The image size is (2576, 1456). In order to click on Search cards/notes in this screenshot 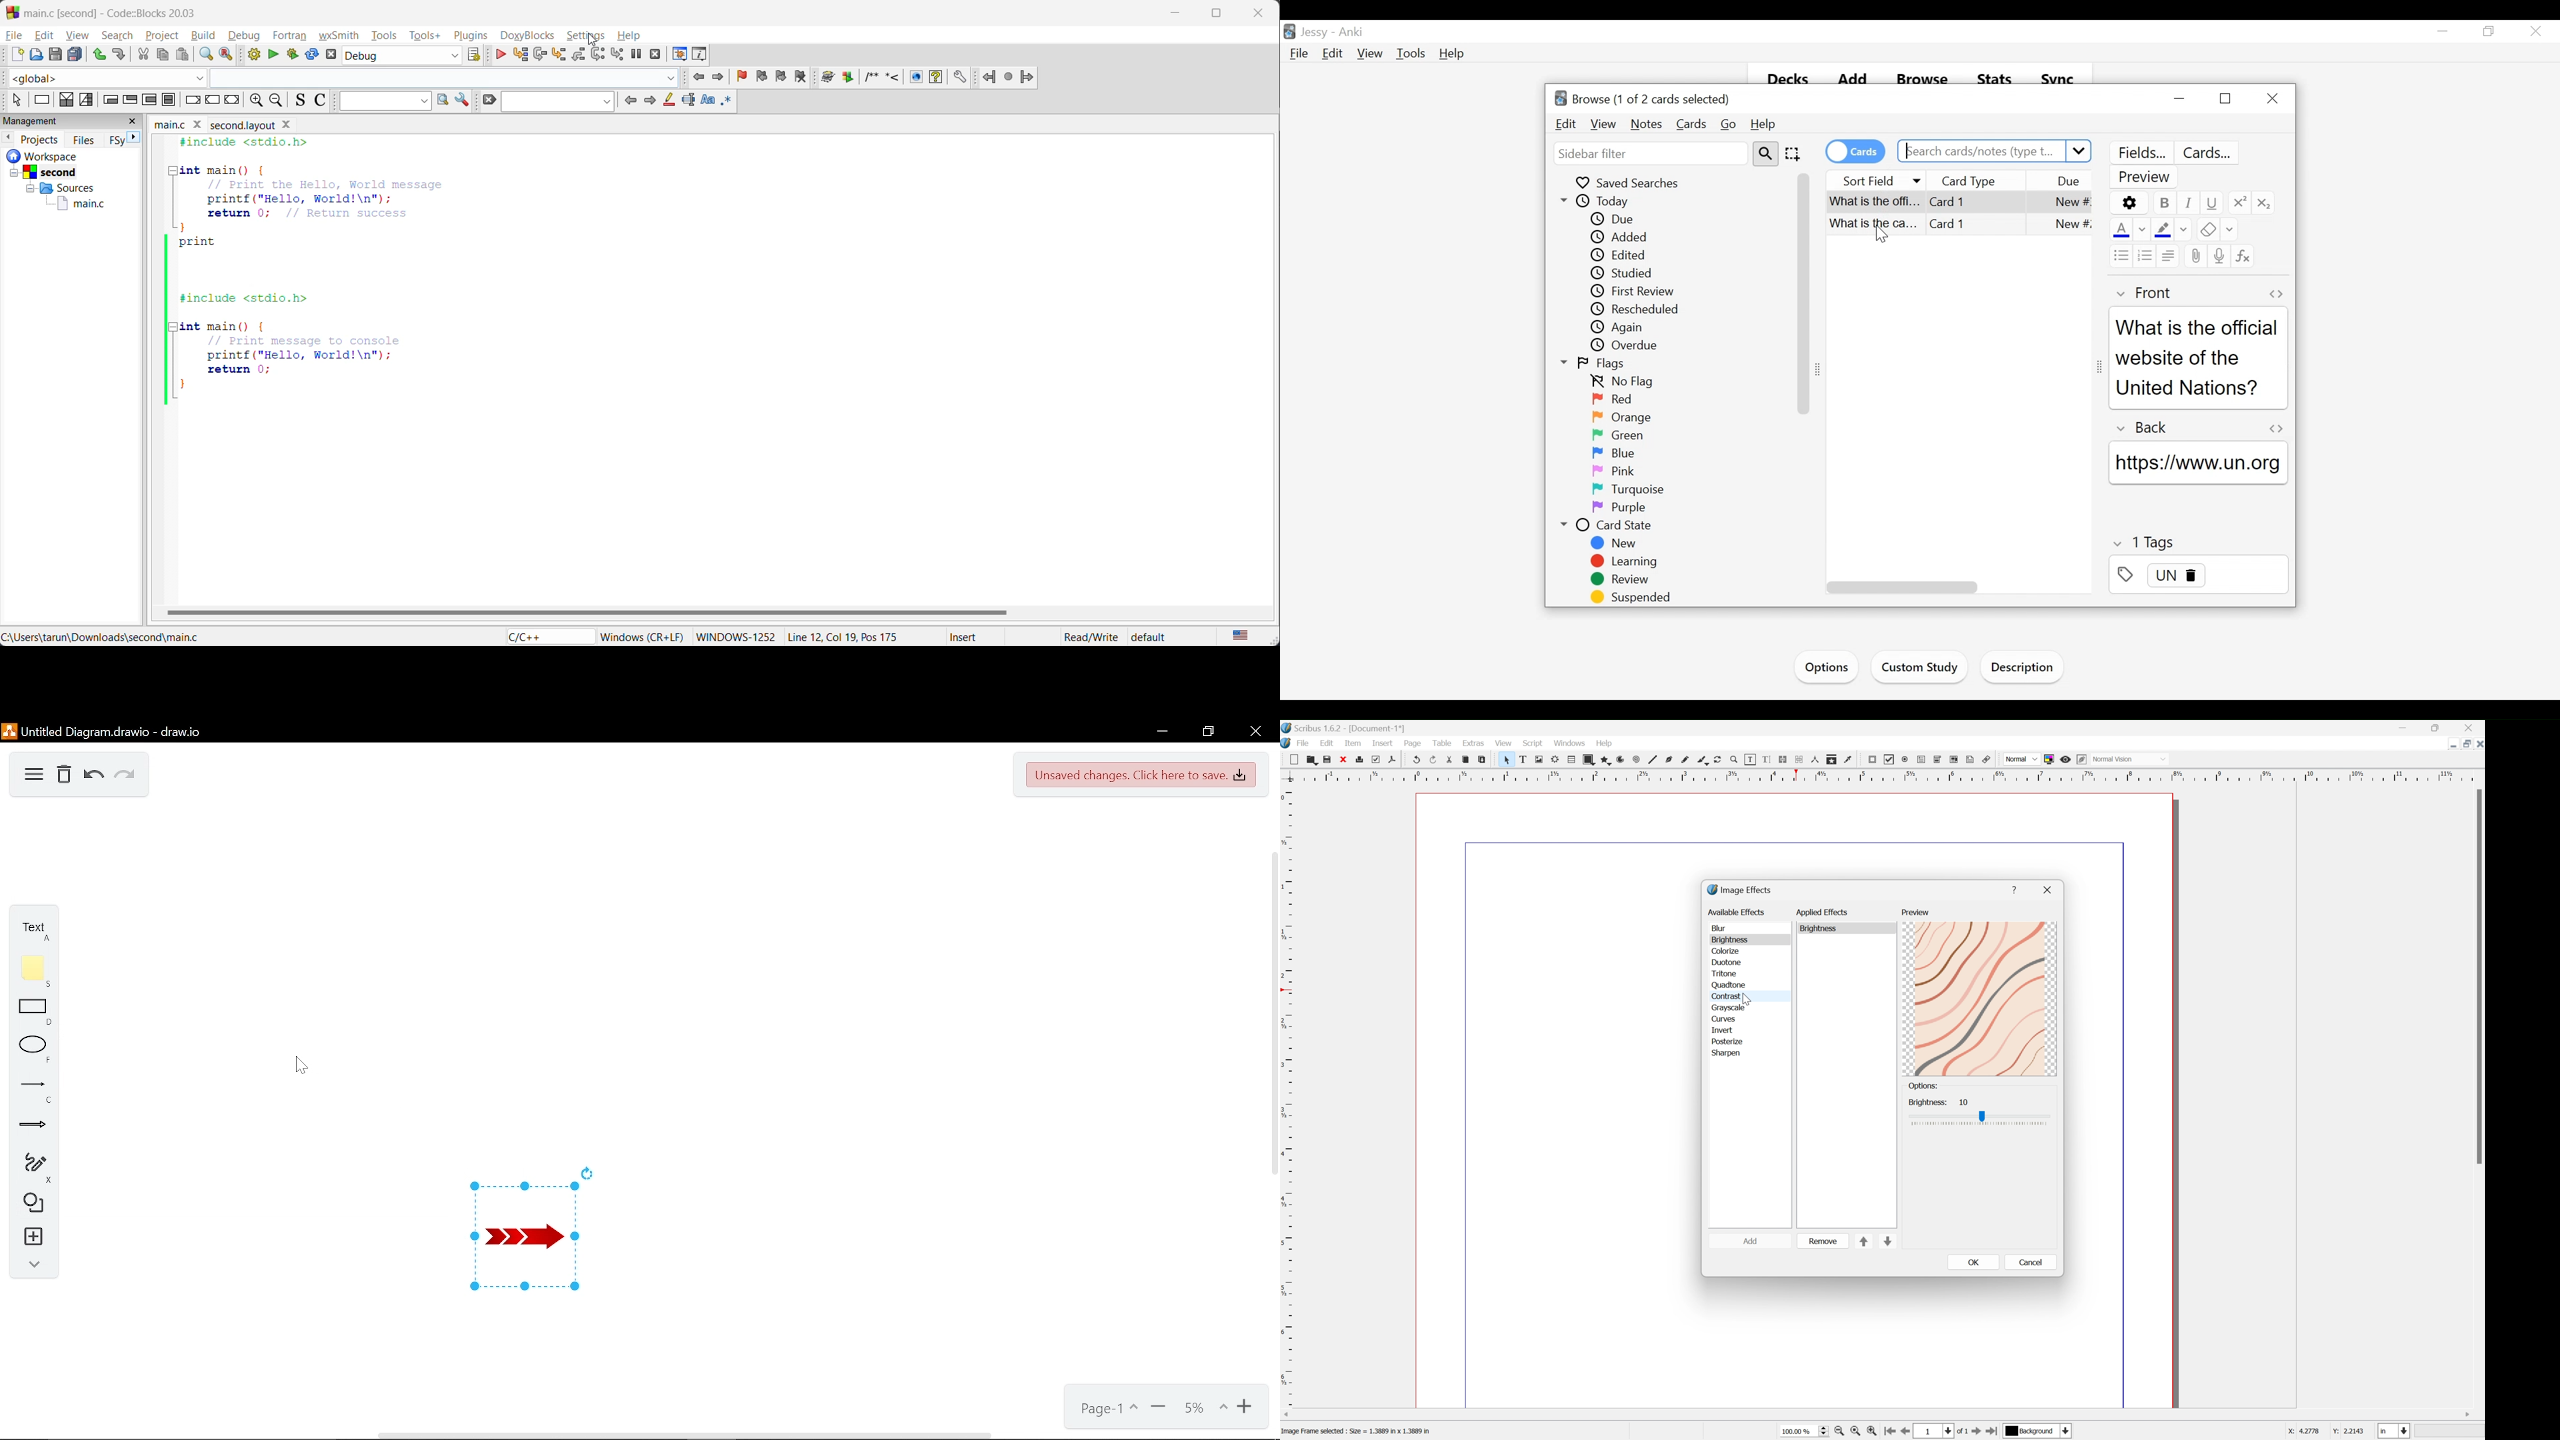, I will do `click(1993, 151)`.